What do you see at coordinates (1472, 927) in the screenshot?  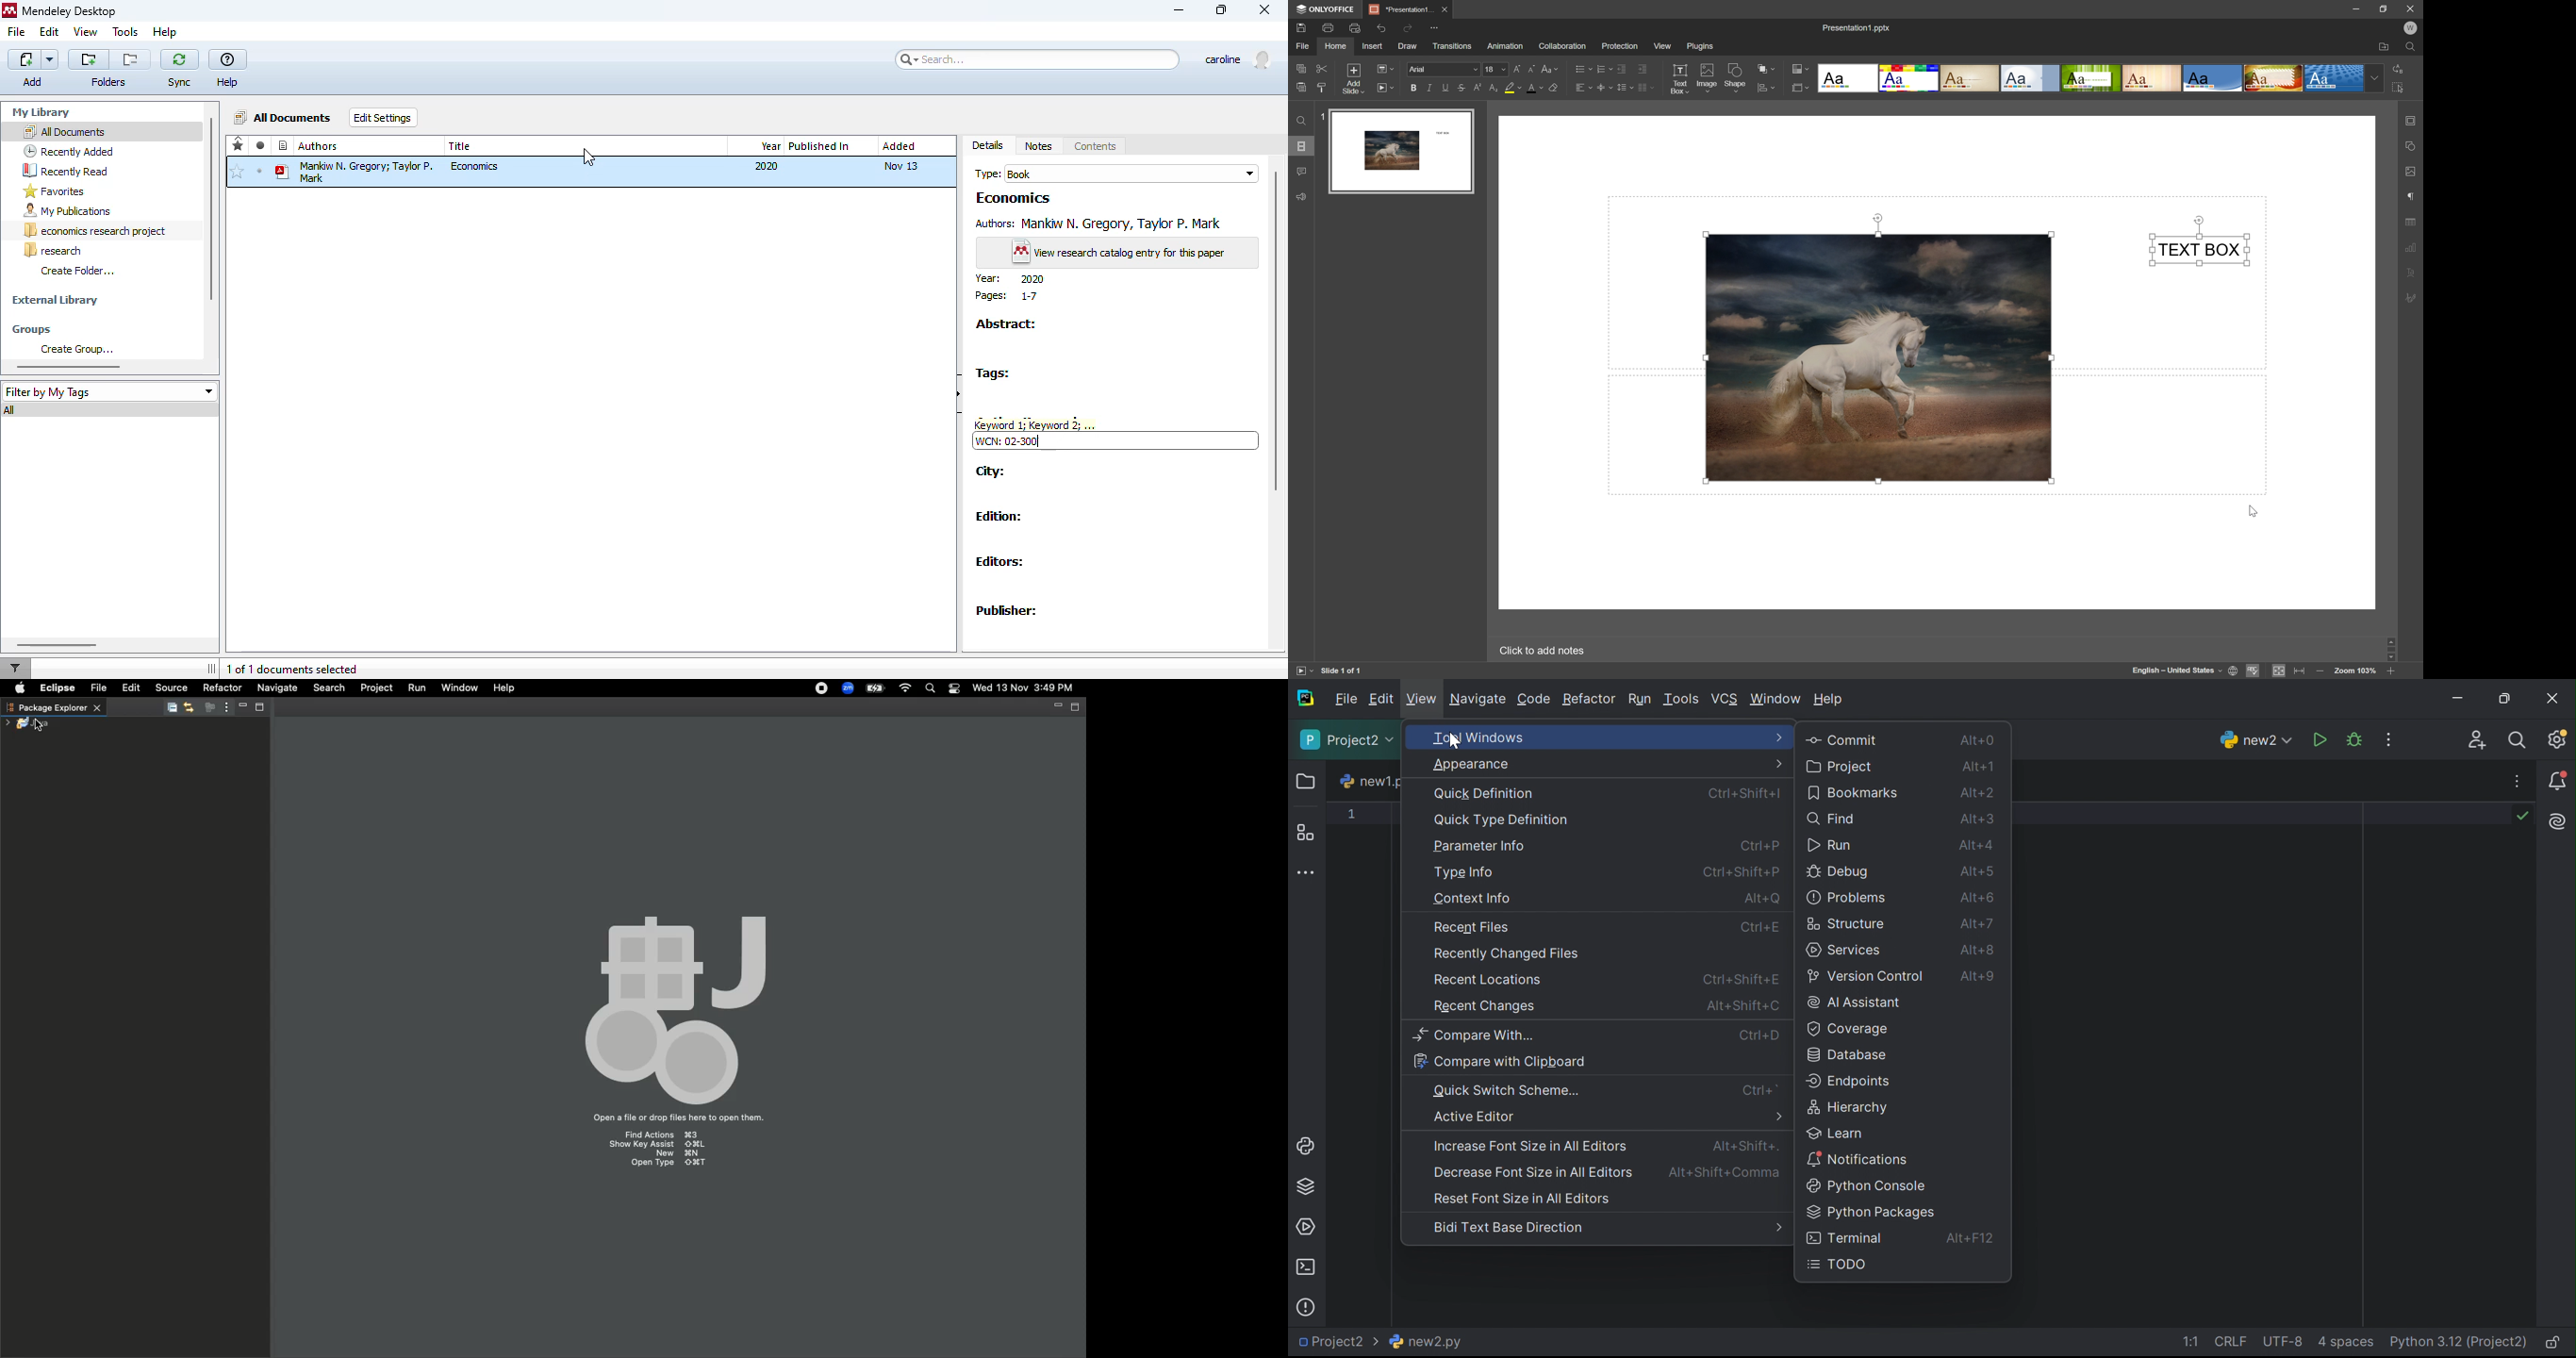 I see `Recent files` at bounding box center [1472, 927].